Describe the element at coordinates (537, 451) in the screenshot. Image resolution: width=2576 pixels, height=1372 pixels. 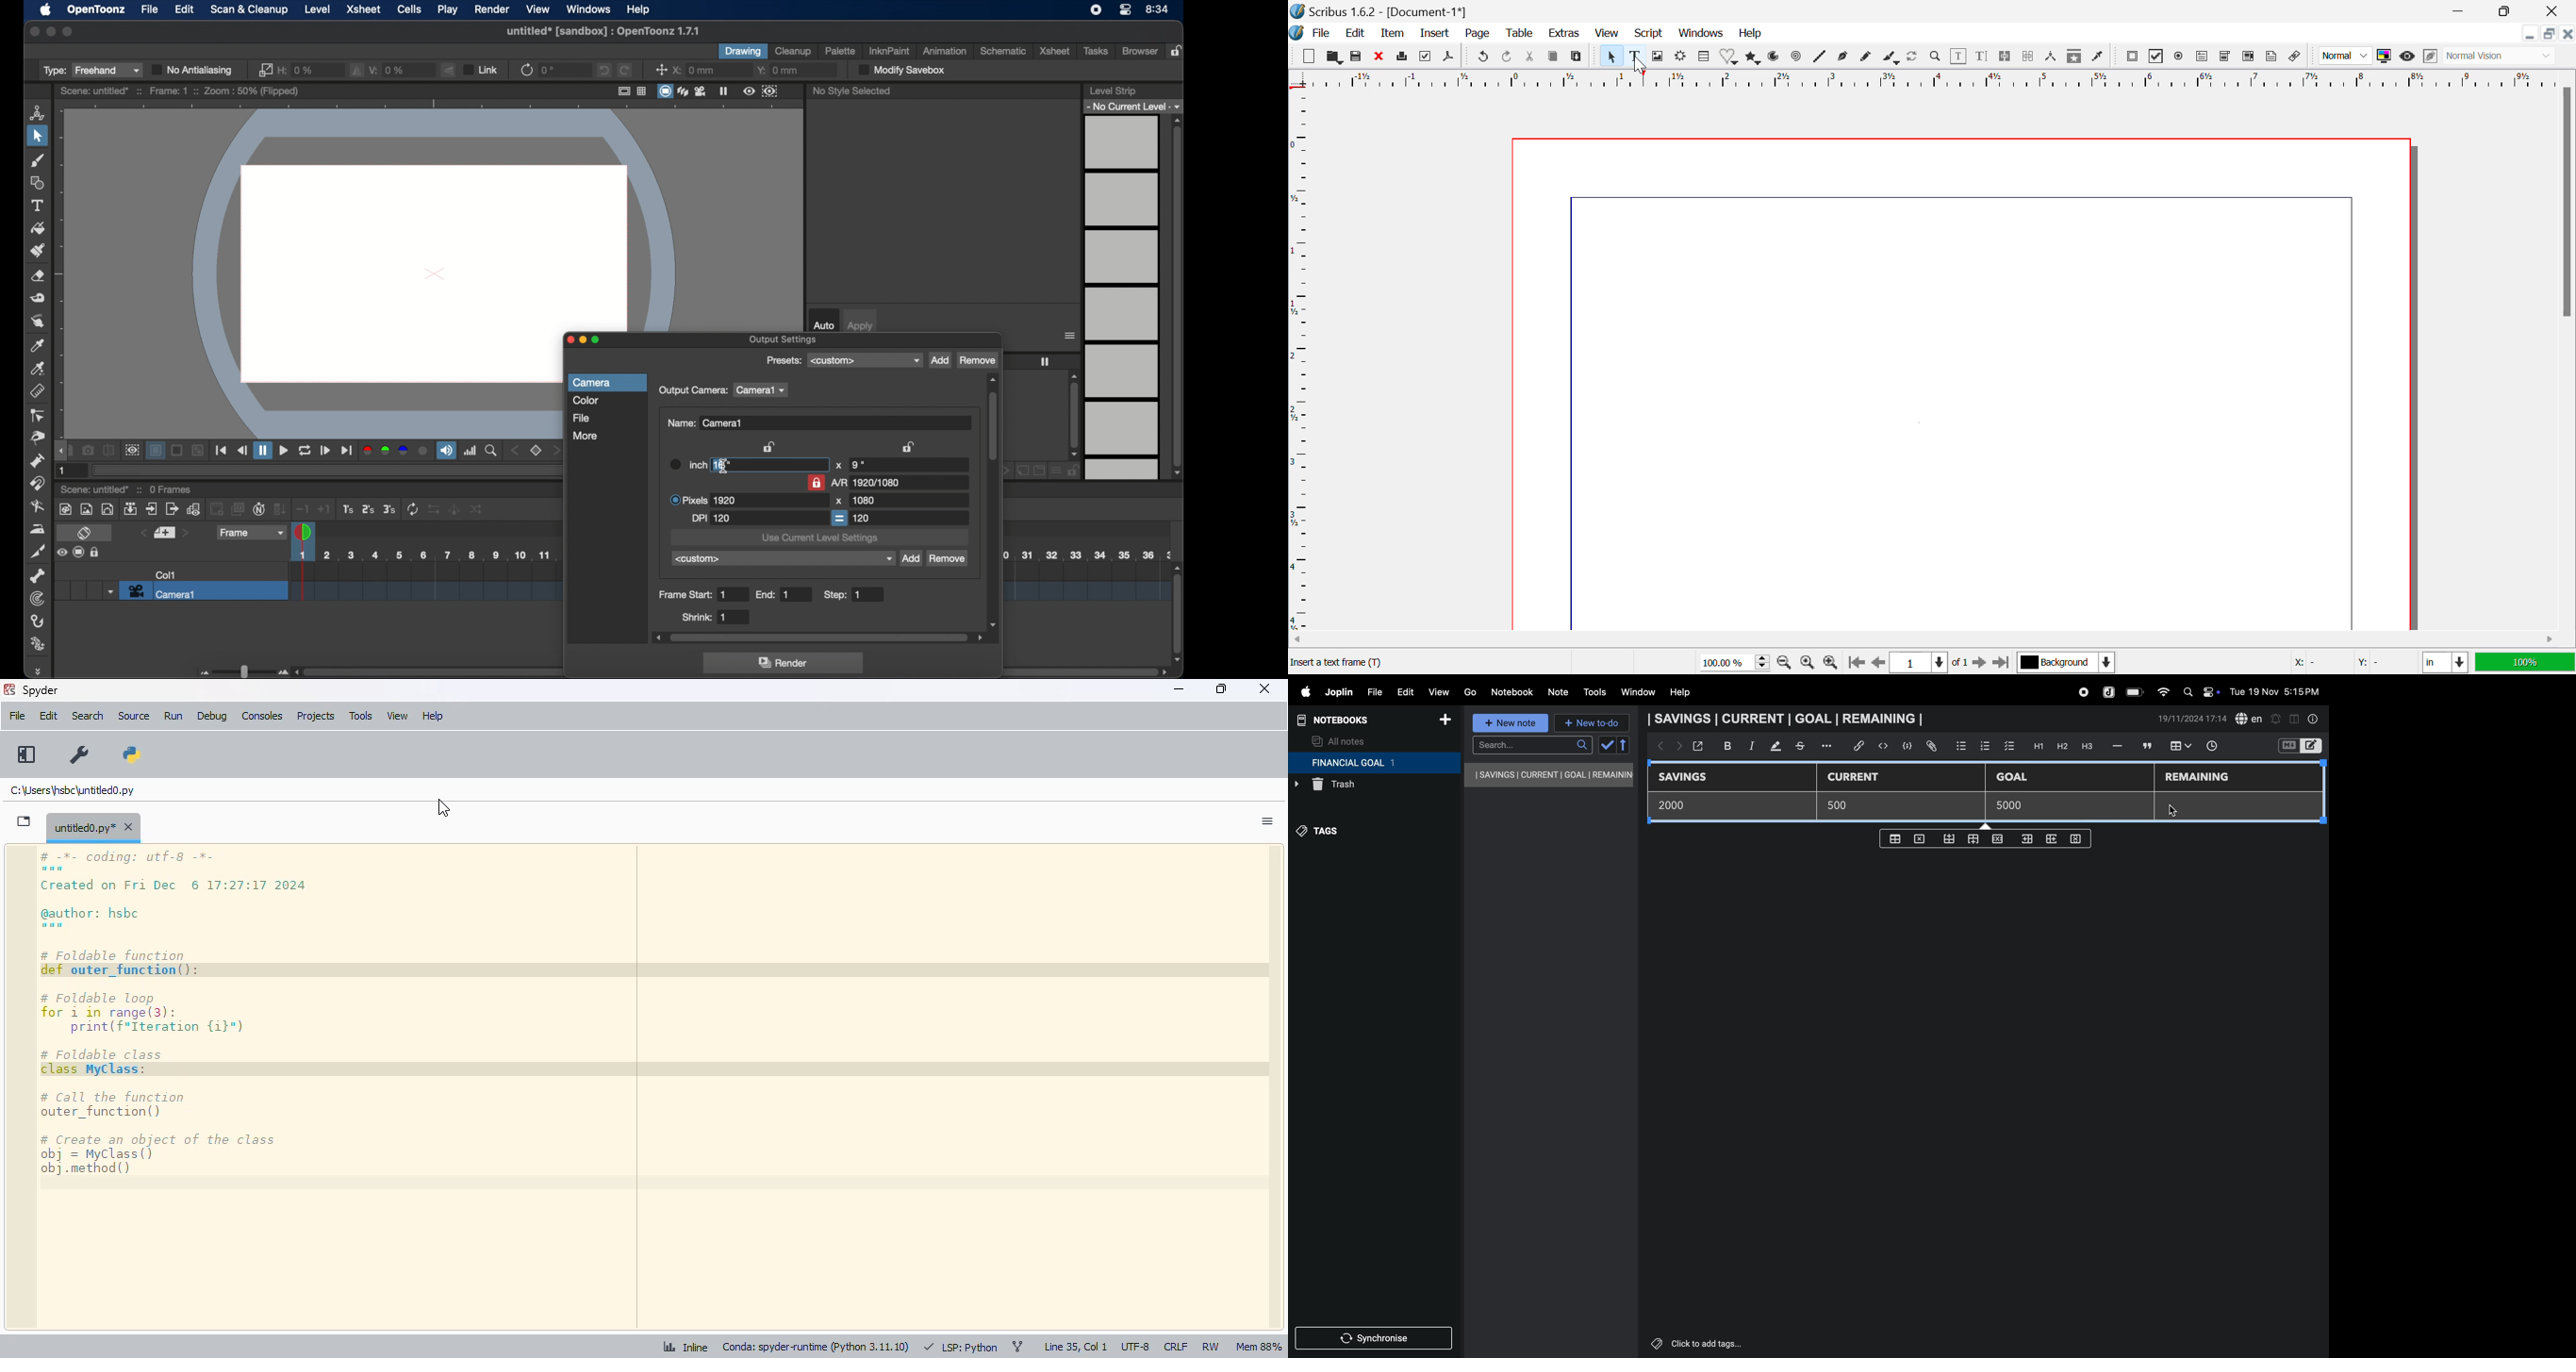
I see `set` at that location.